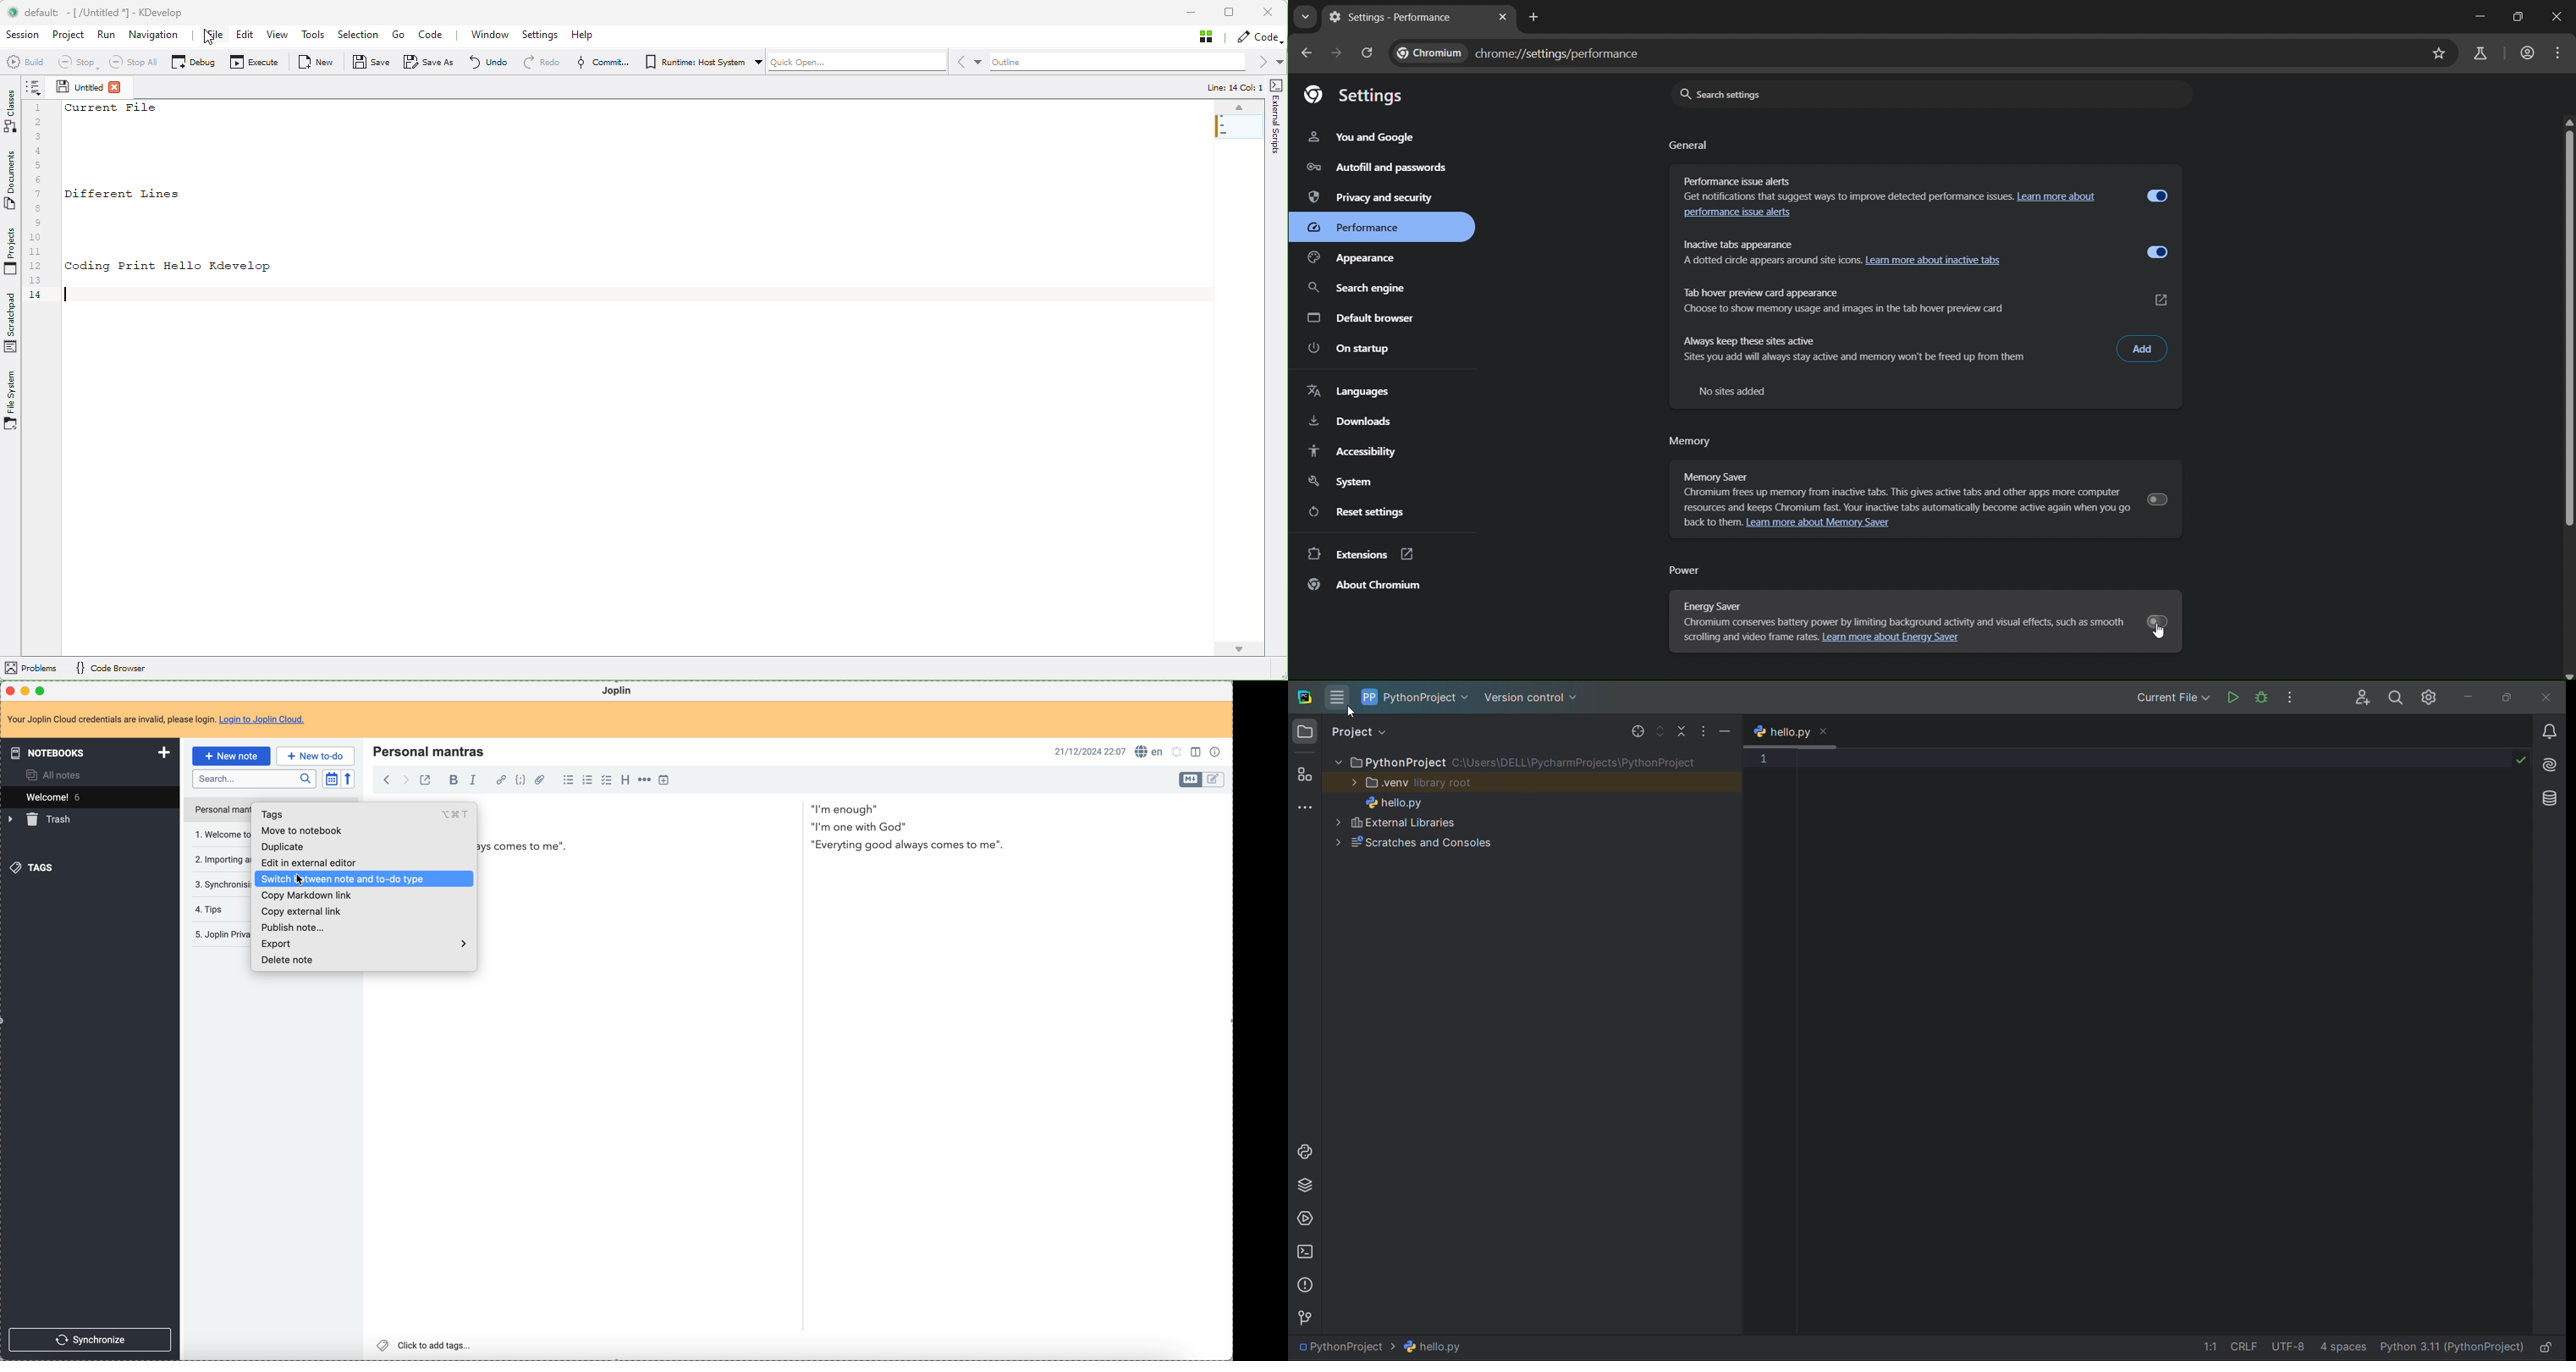 The image size is (2576, 1372). Describe the element at coordinates (12, 322) in the screenshot. I see `Scratchpad` at that location.